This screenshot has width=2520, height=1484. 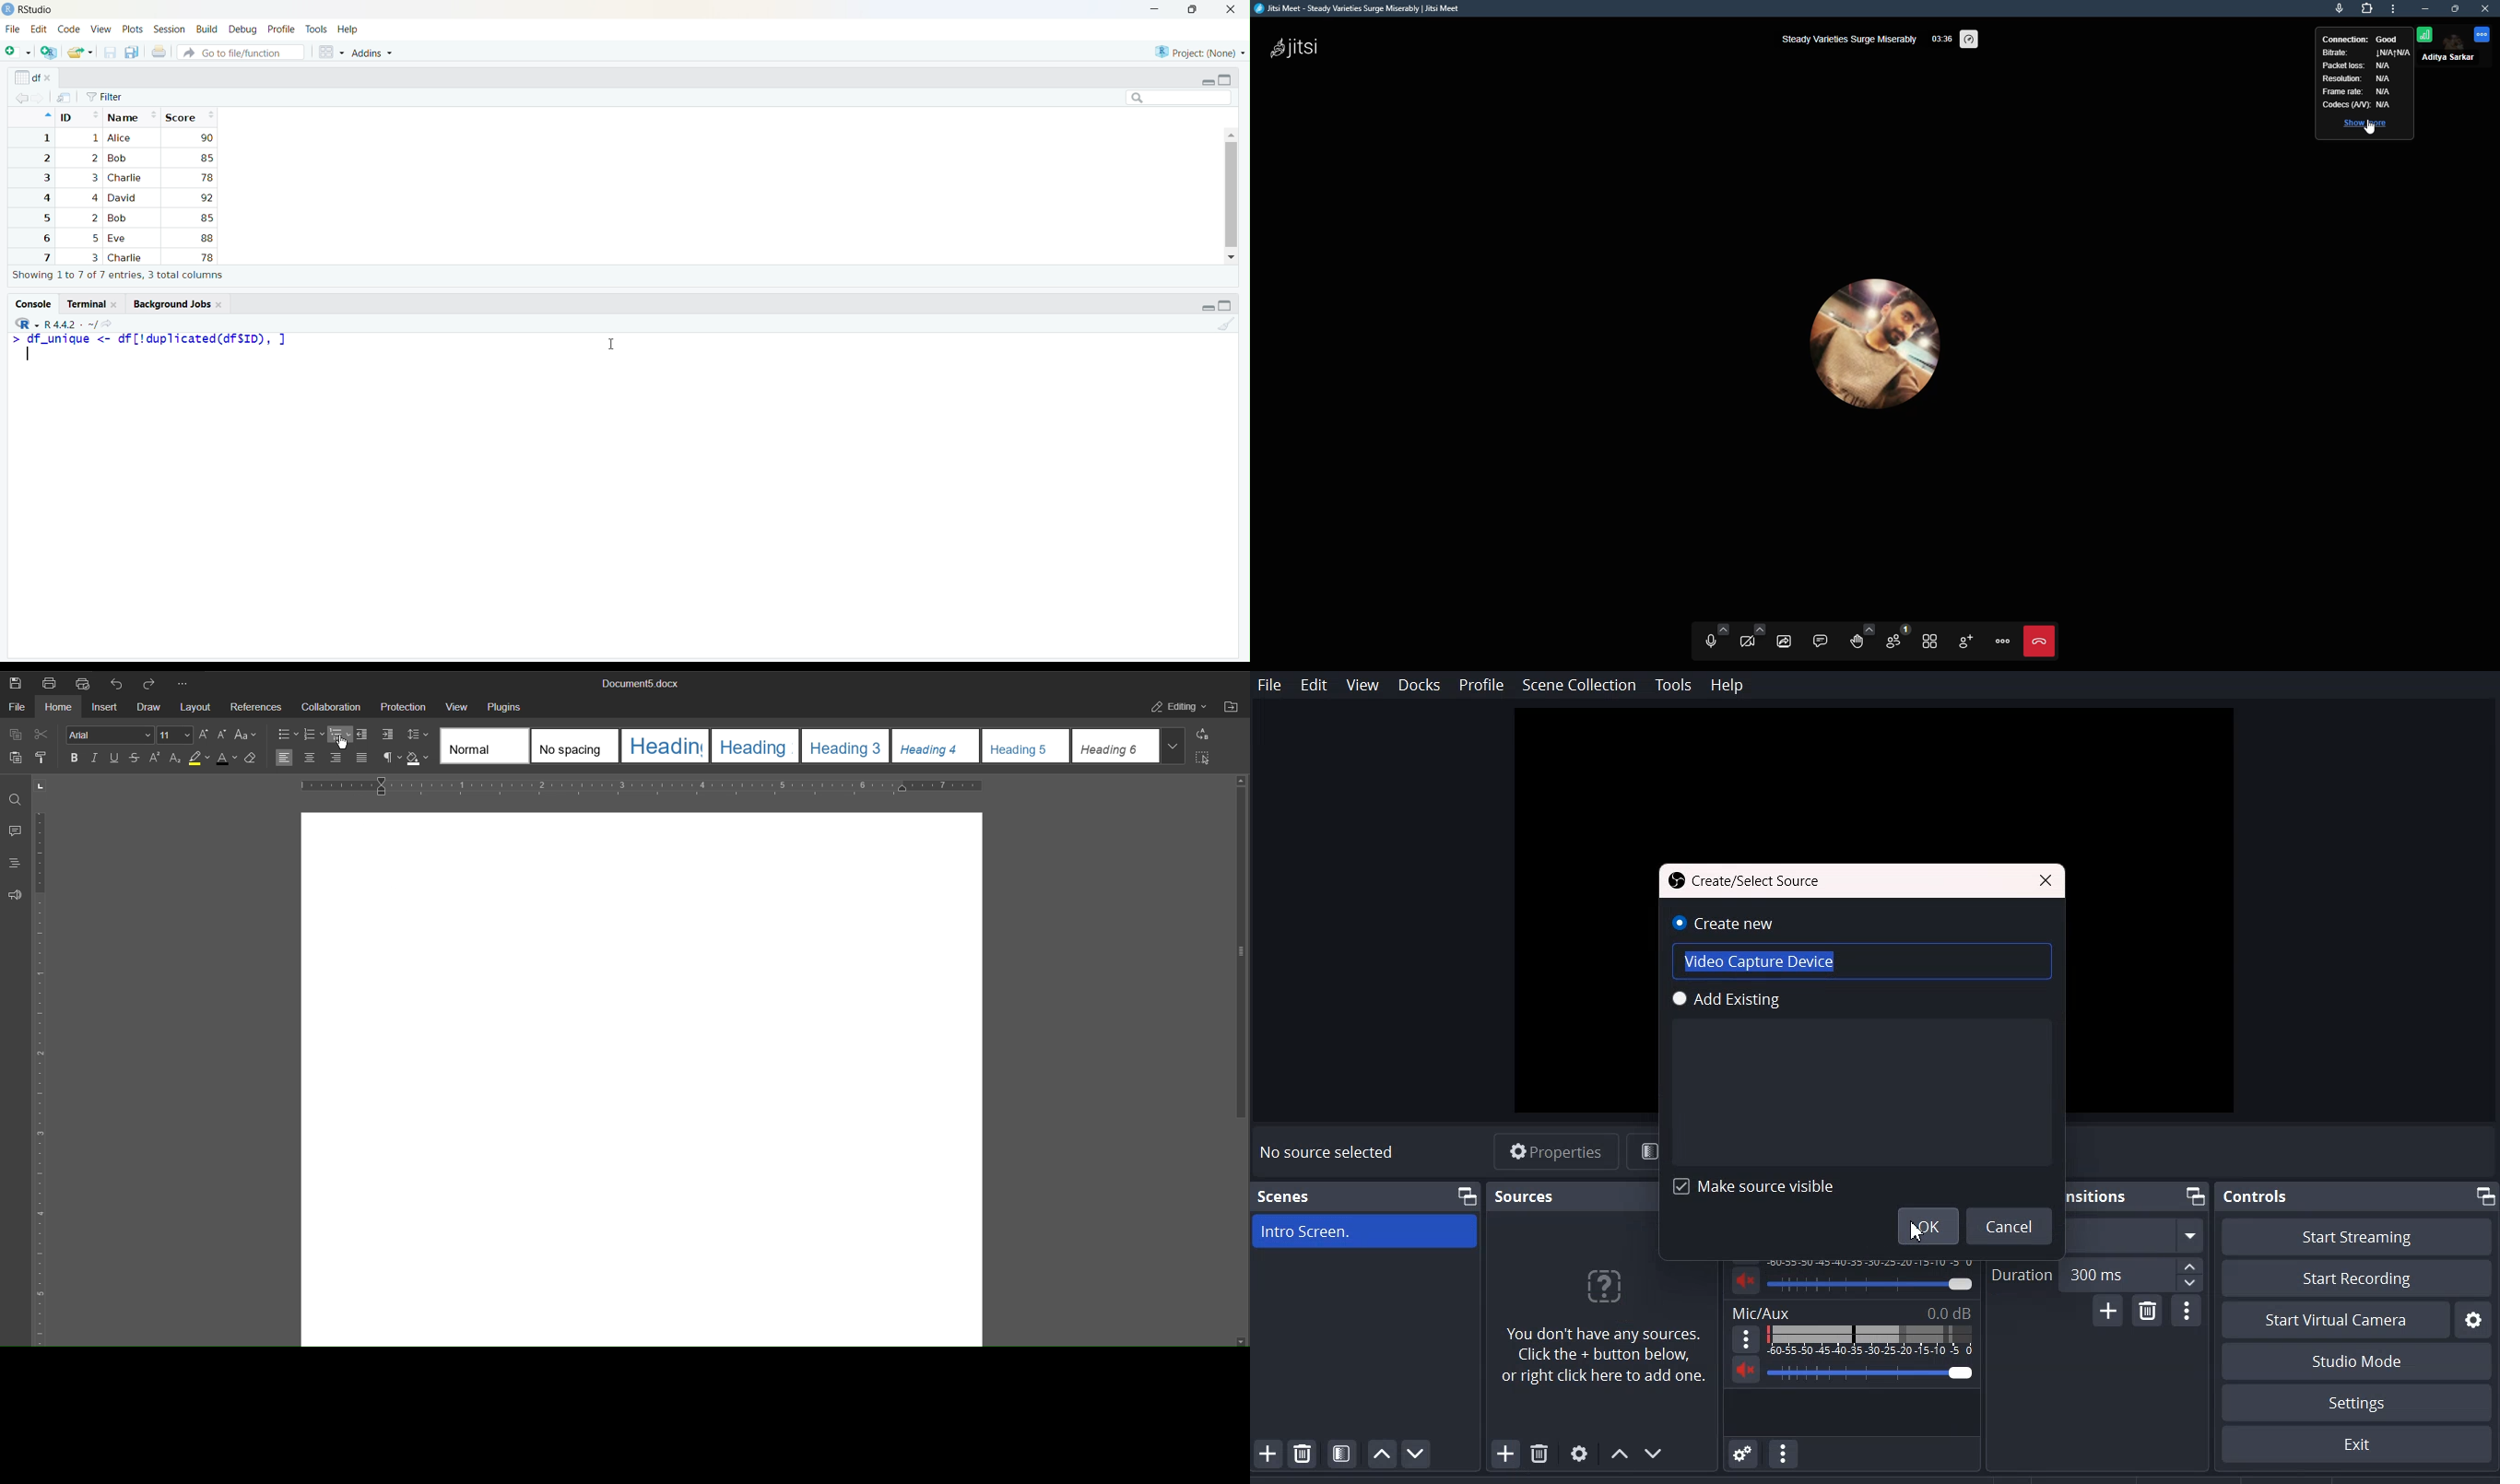 What do you see at coordinates (1919, 1230) in the screenshot?
I see `Cursor` at bounding box center [1919, 1230].